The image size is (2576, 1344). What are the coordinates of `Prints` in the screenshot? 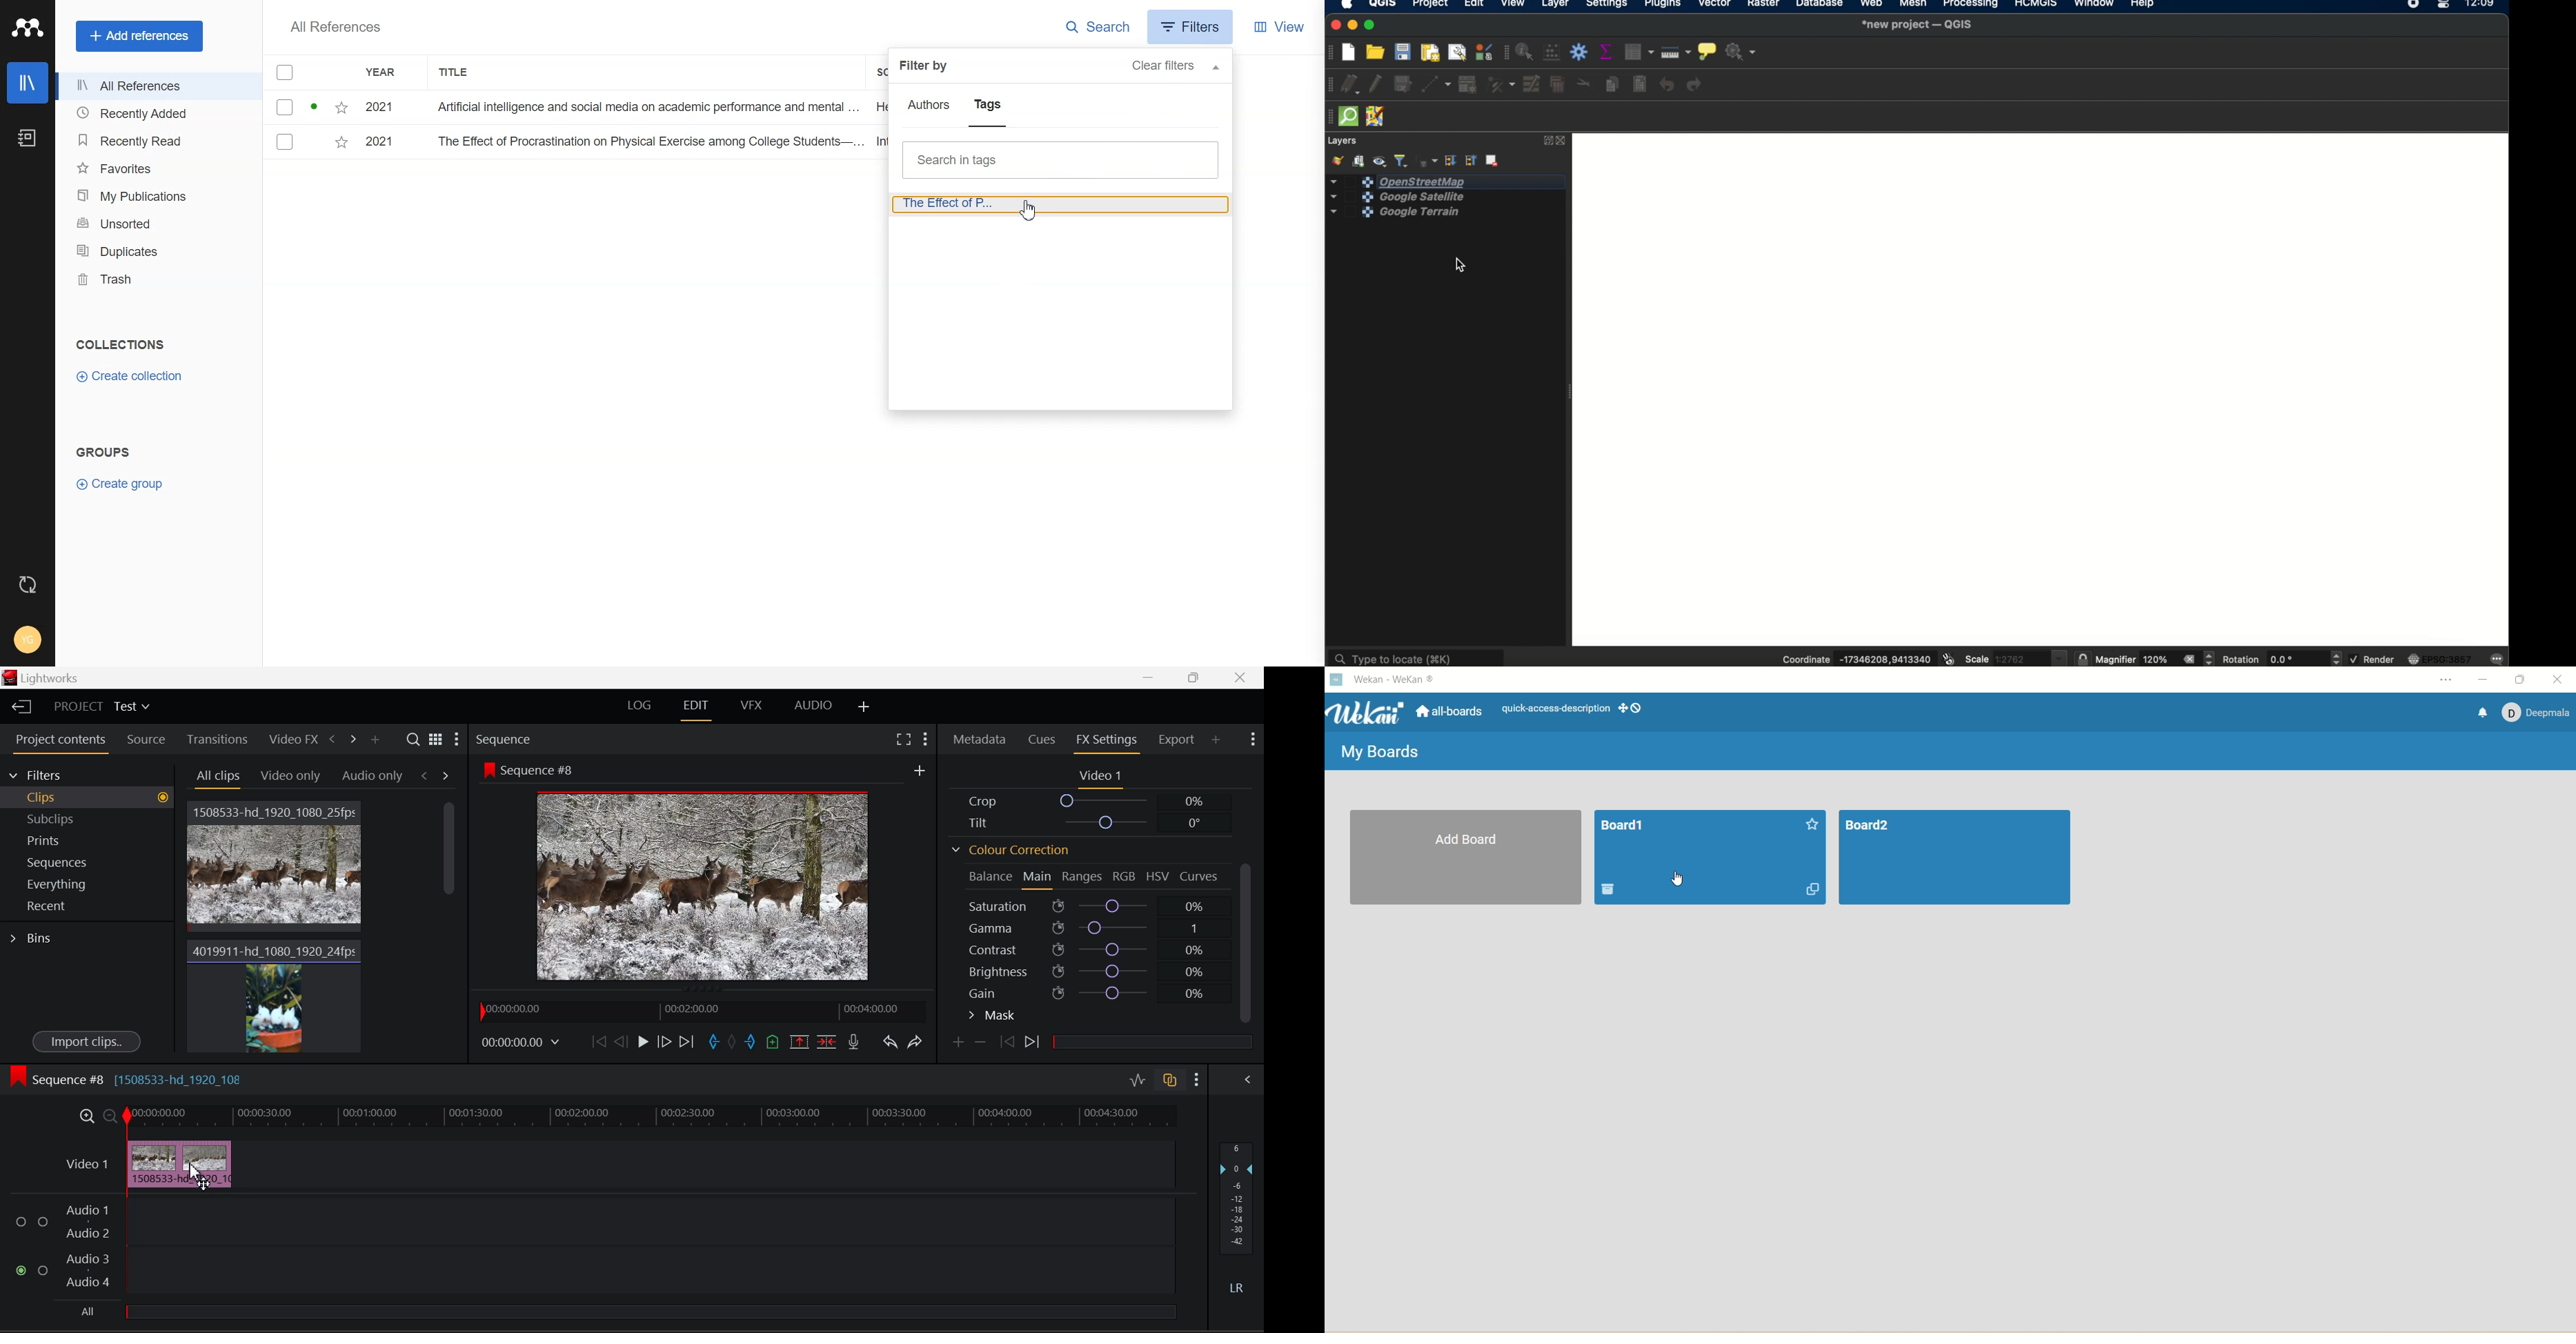 It's located at (94, 842).